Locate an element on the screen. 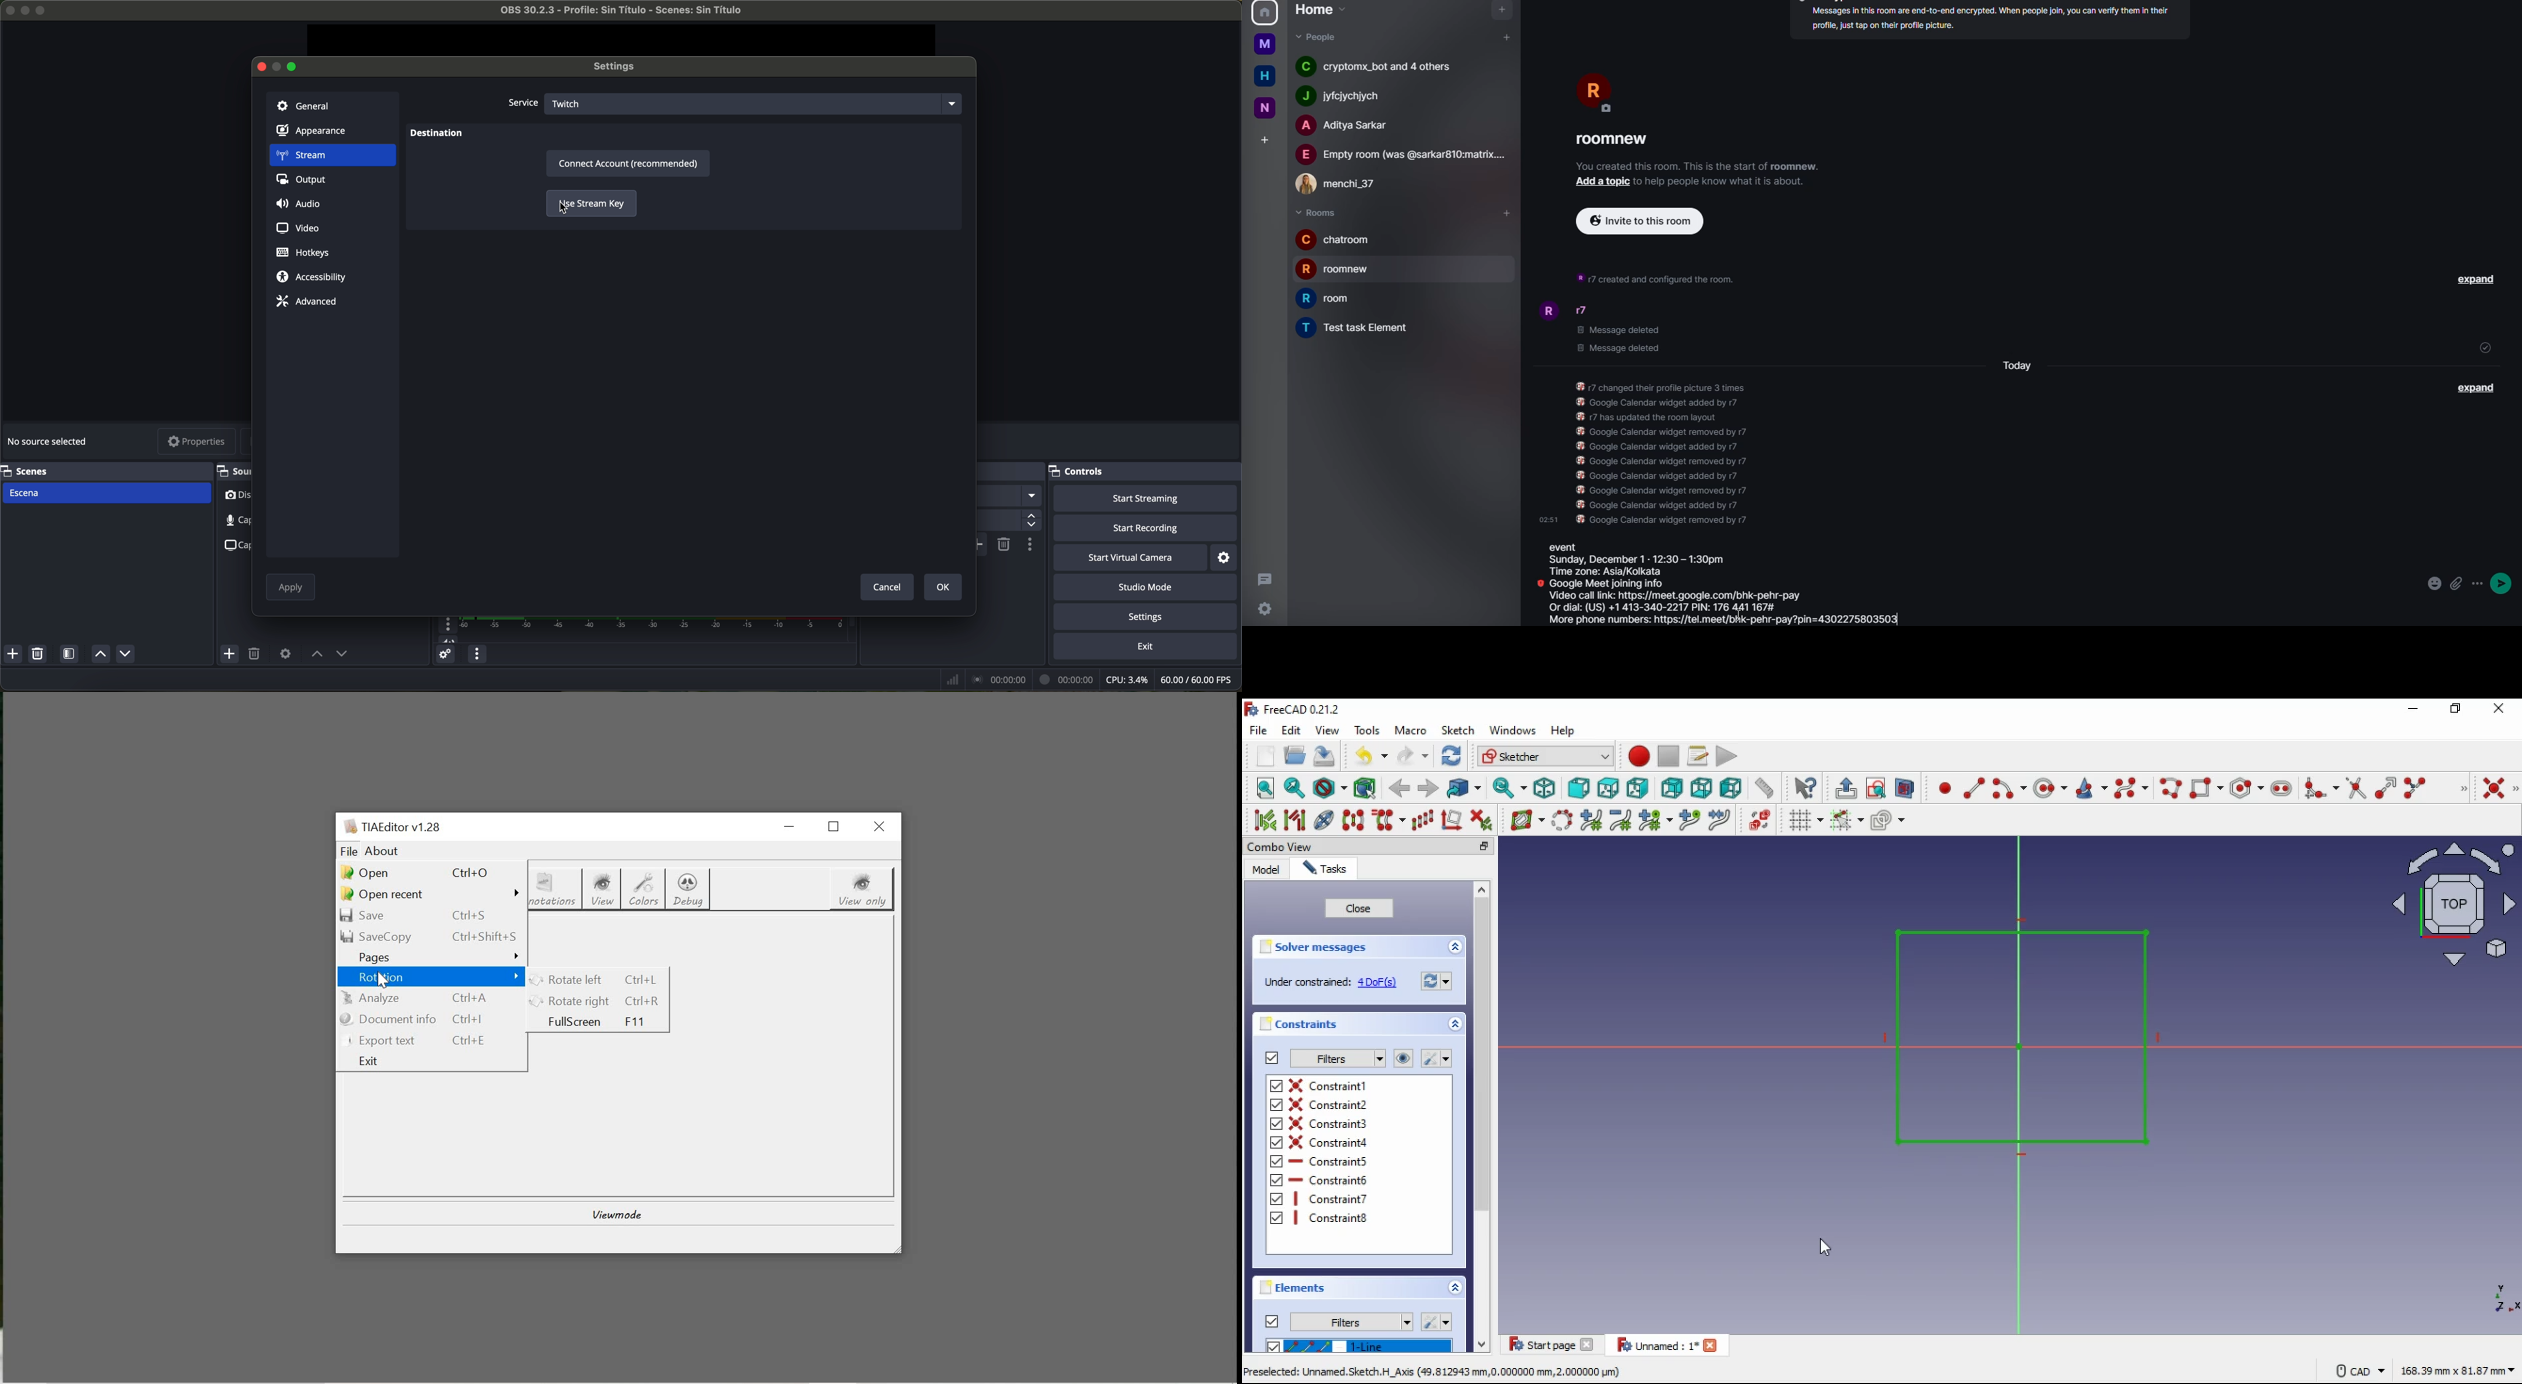 Image resolution: width=2548 pixels, height=1400 pixels. fit selection is located at coordinates (1295, 788).